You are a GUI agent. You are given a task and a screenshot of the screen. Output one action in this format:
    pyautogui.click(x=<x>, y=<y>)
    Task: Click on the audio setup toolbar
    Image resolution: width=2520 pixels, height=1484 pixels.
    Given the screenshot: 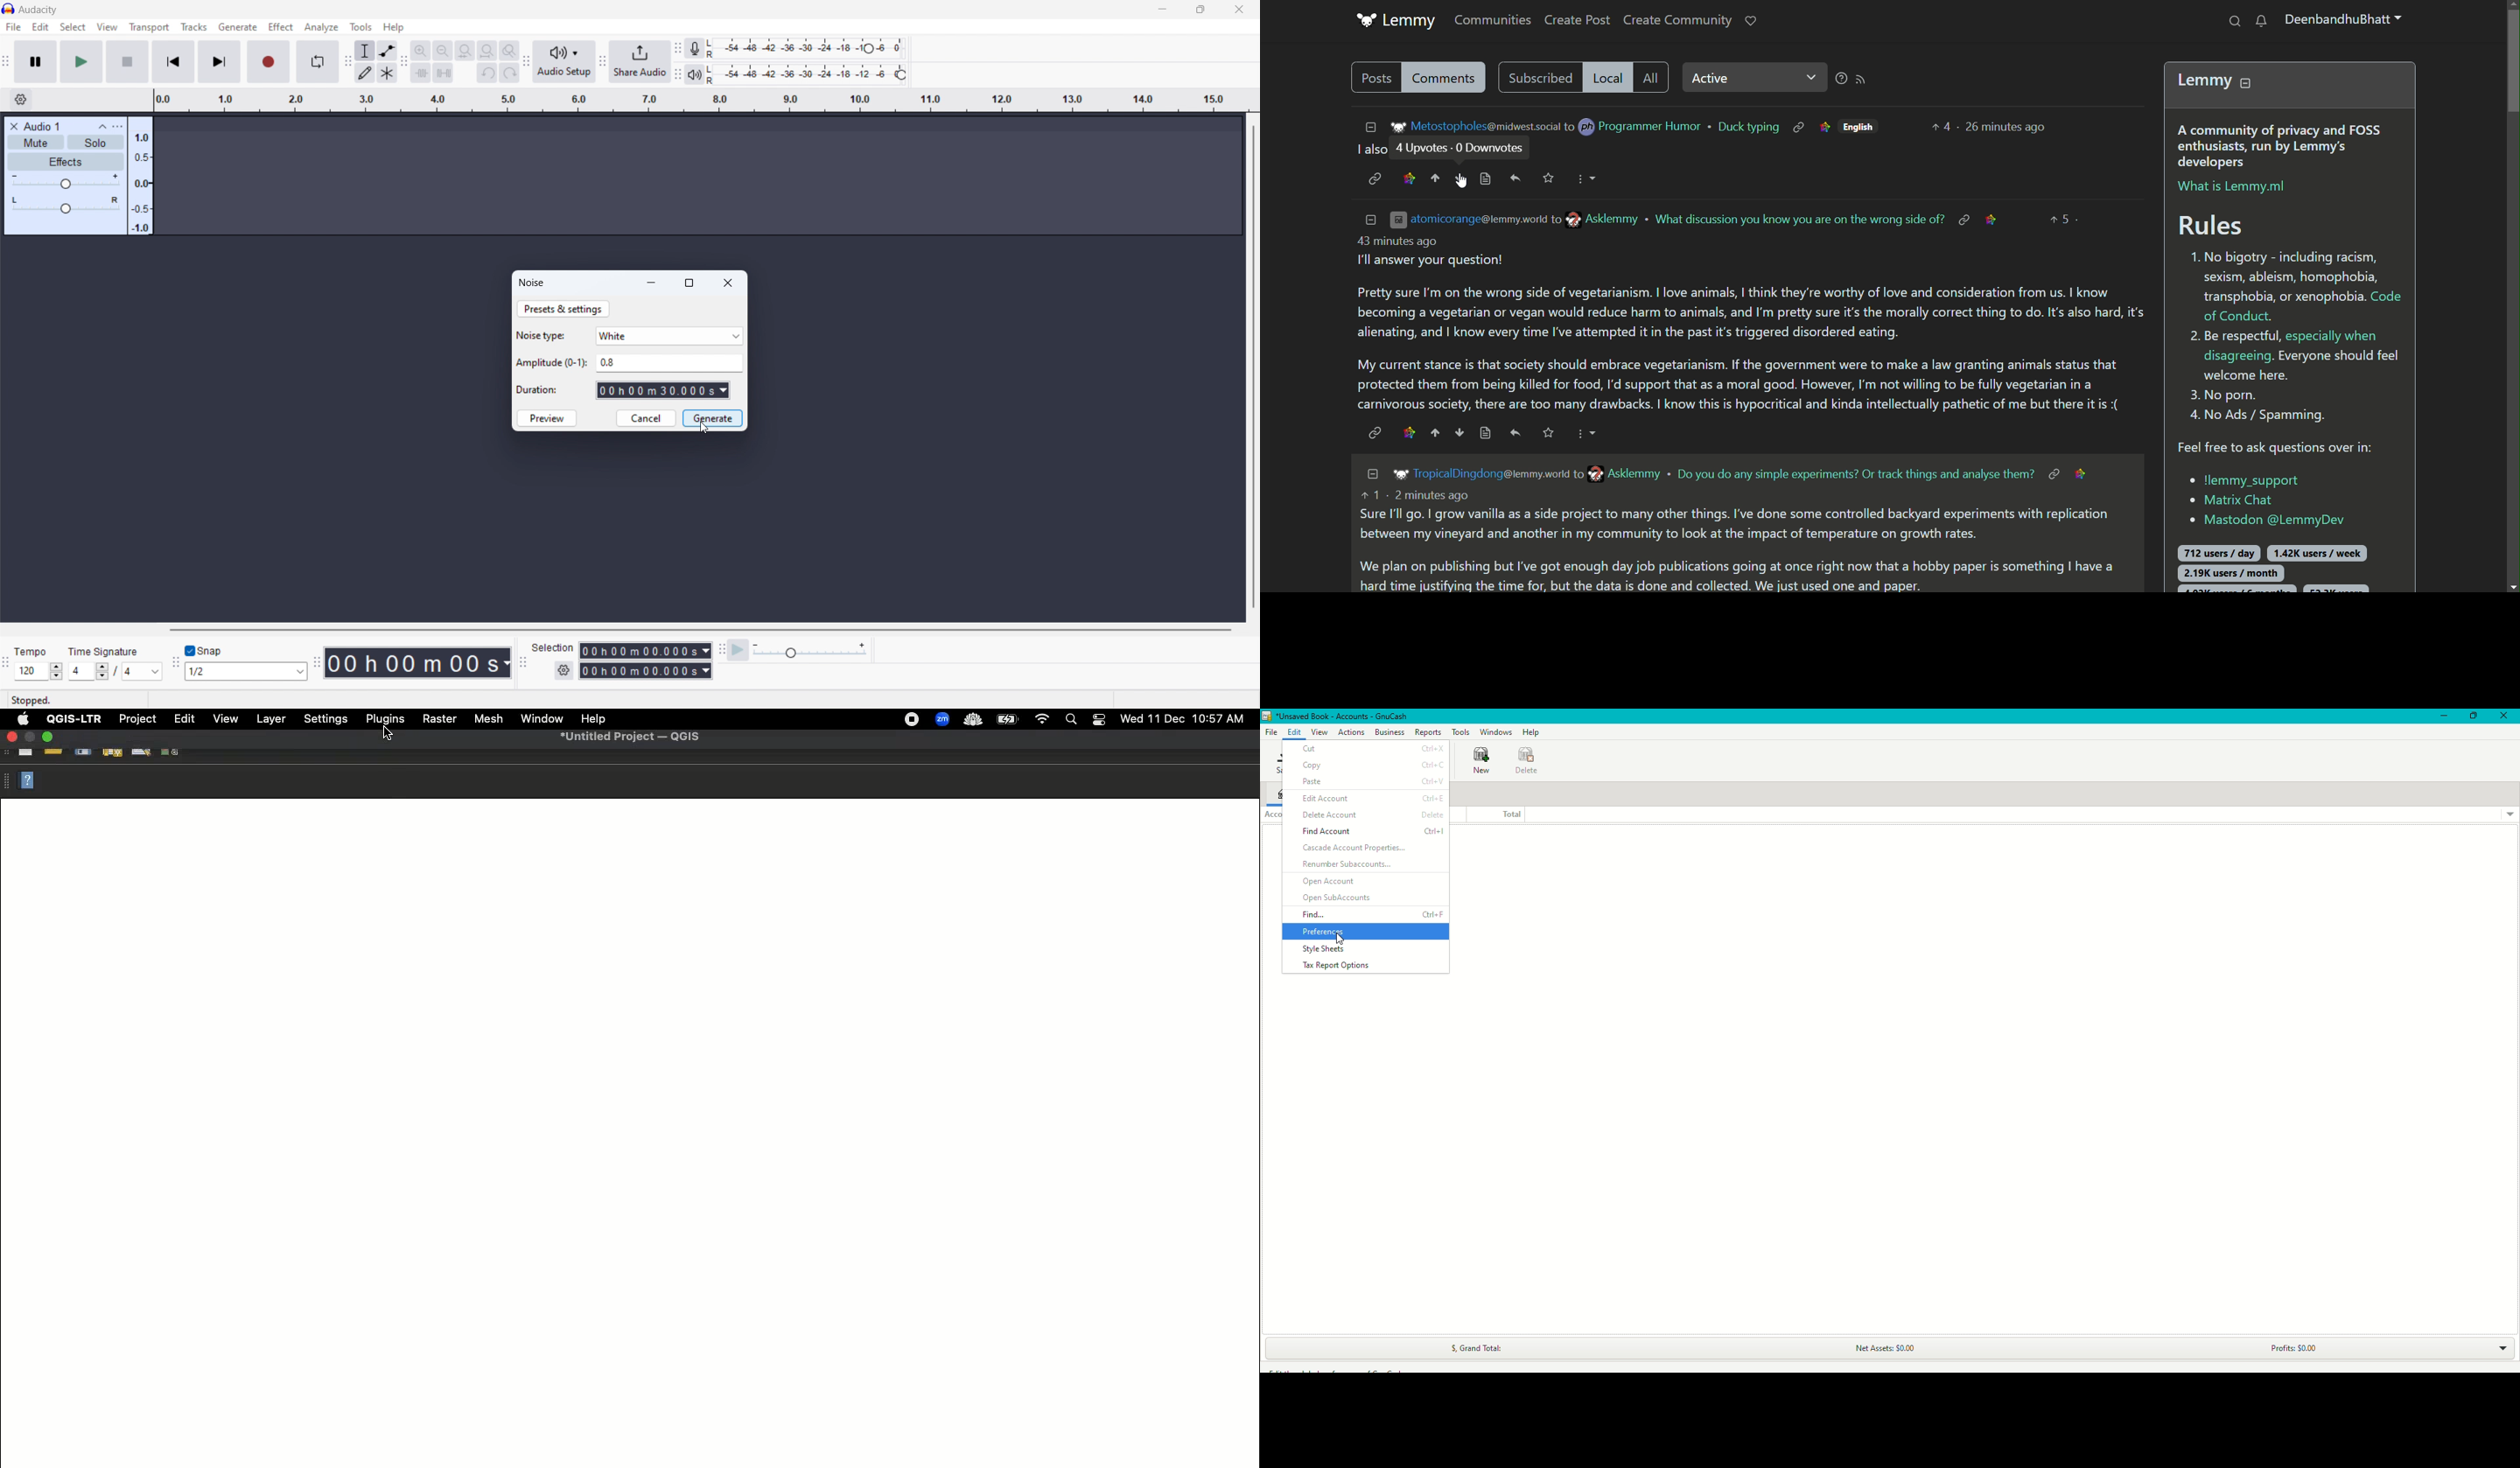 What is the action you would take?
    pyautogui.click(x=526, y=61)
    